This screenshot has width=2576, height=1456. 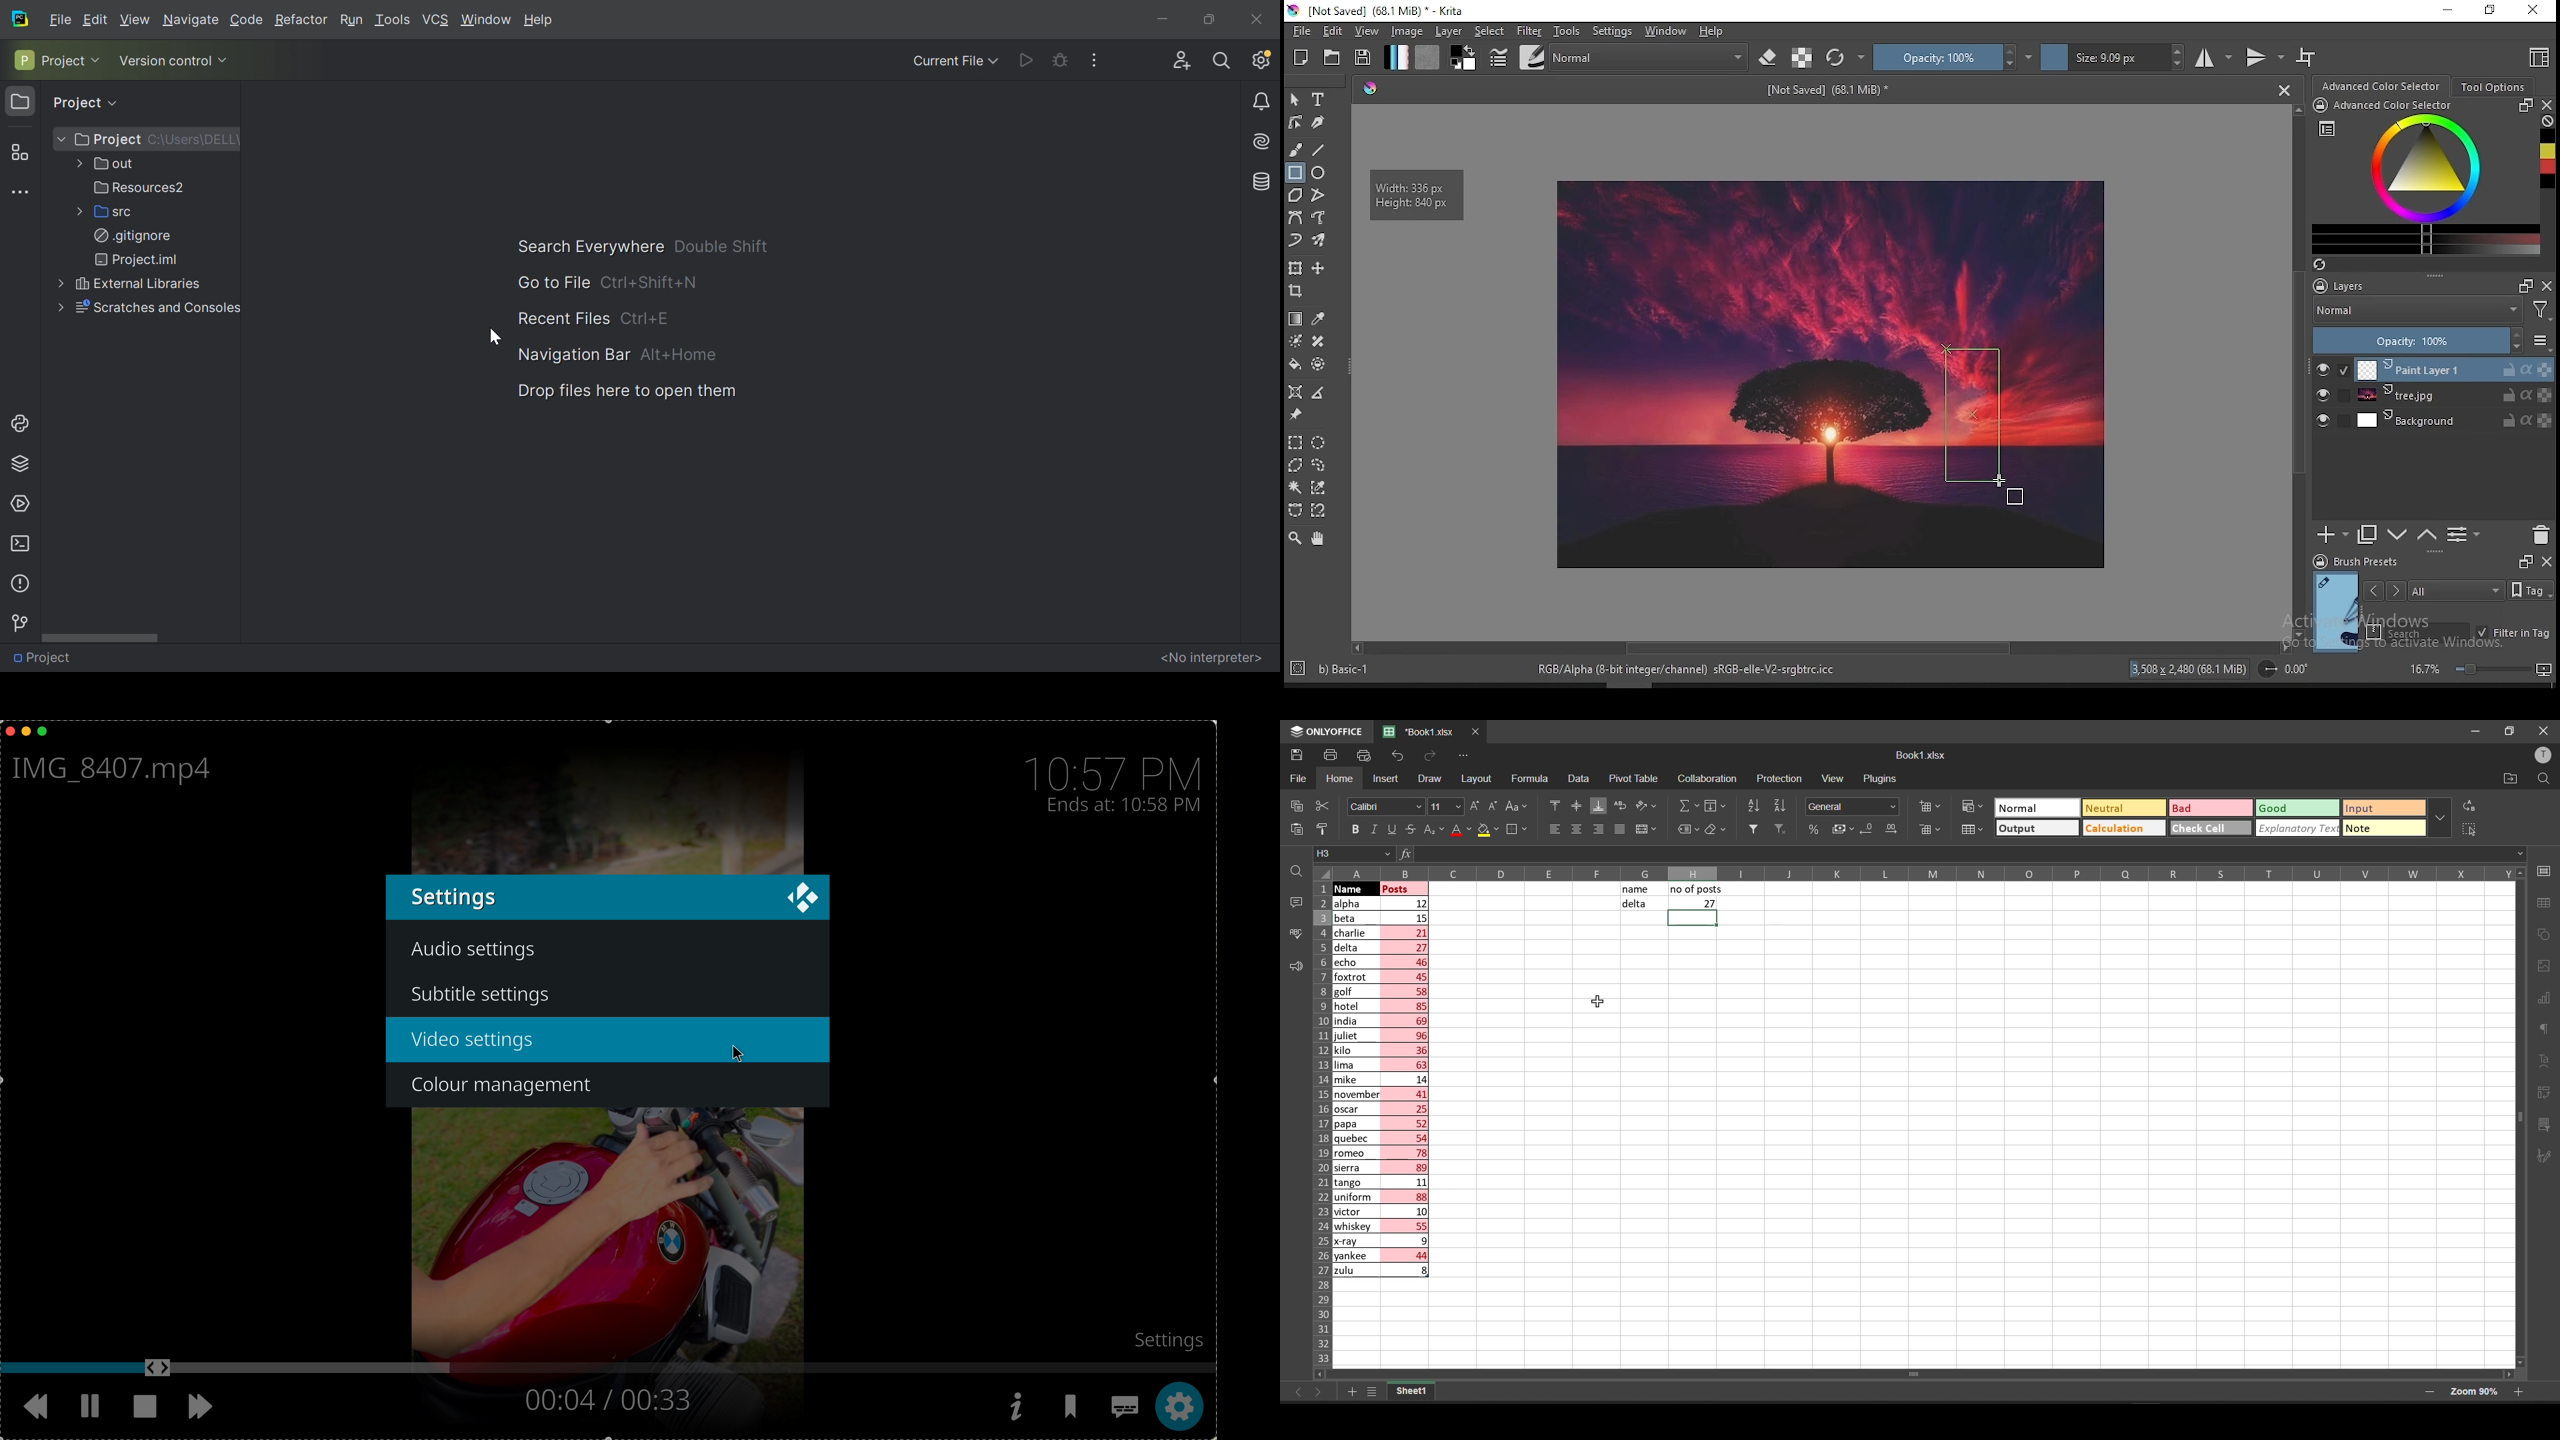 I want to click on colour management, so click(x=509, y=1087).